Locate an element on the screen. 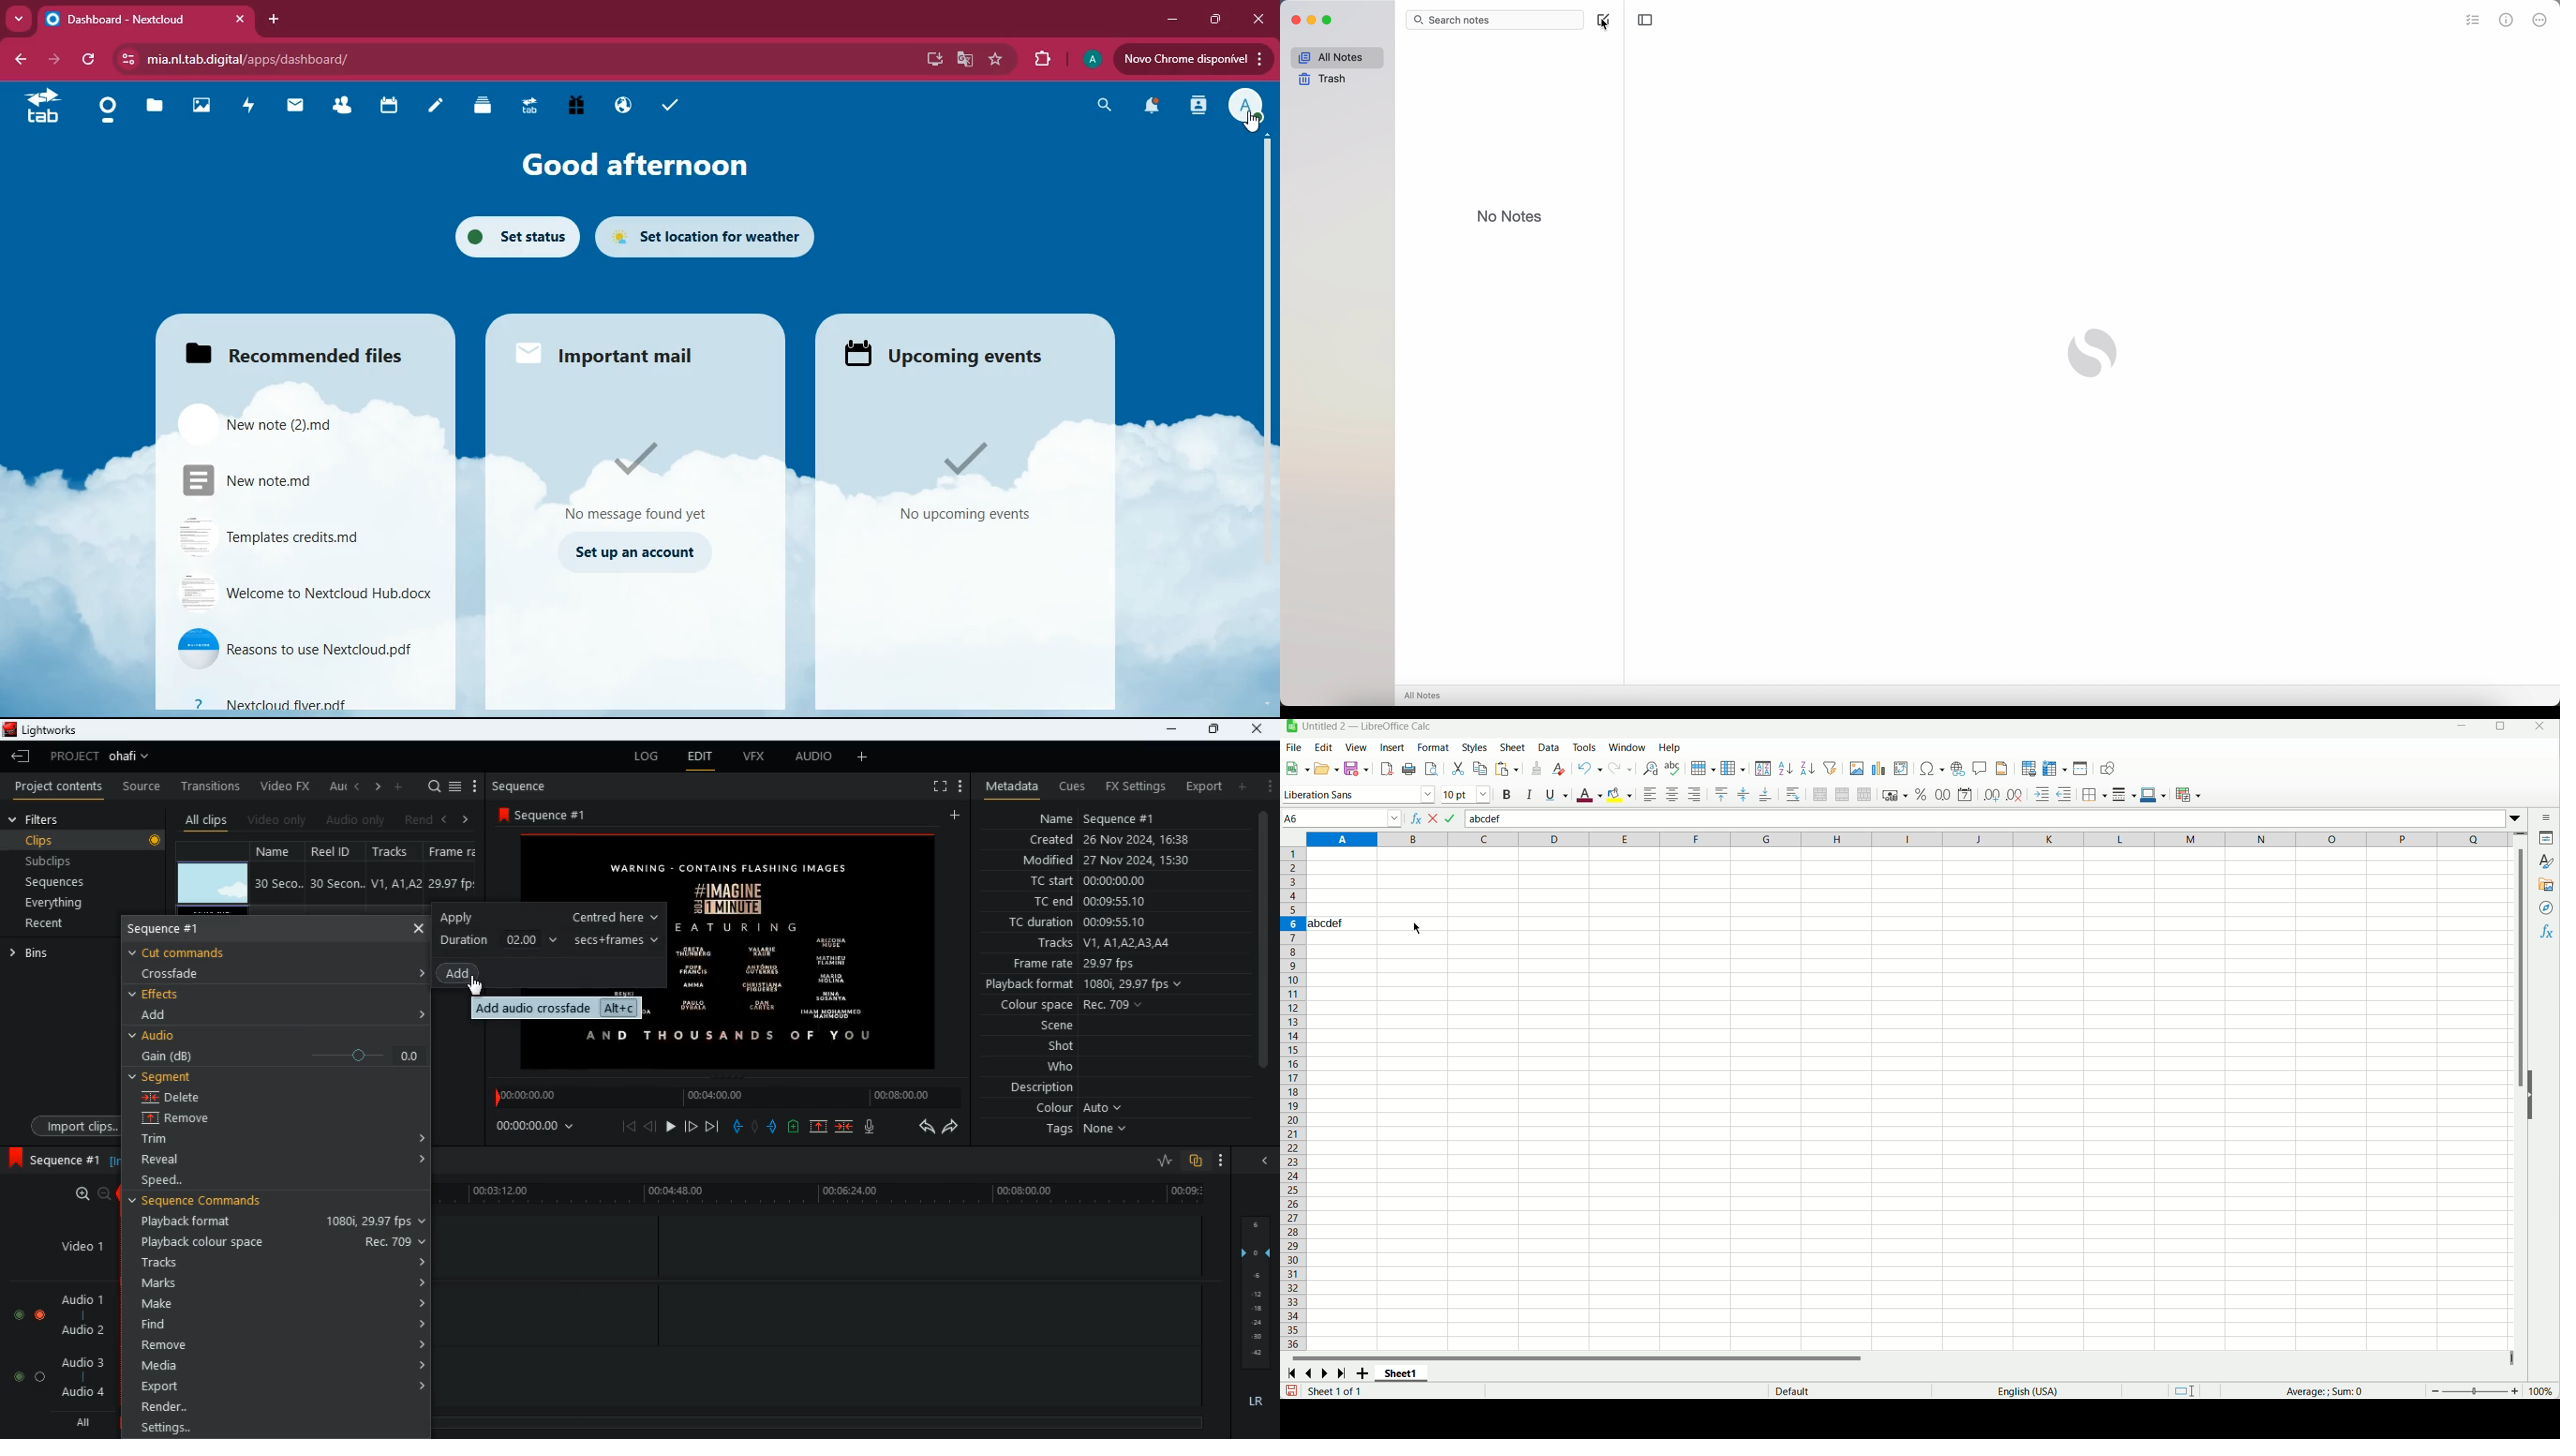 Image resolution: width=2576 pixels, height=1456 pixels. friends is located at coordinates (344, 107).